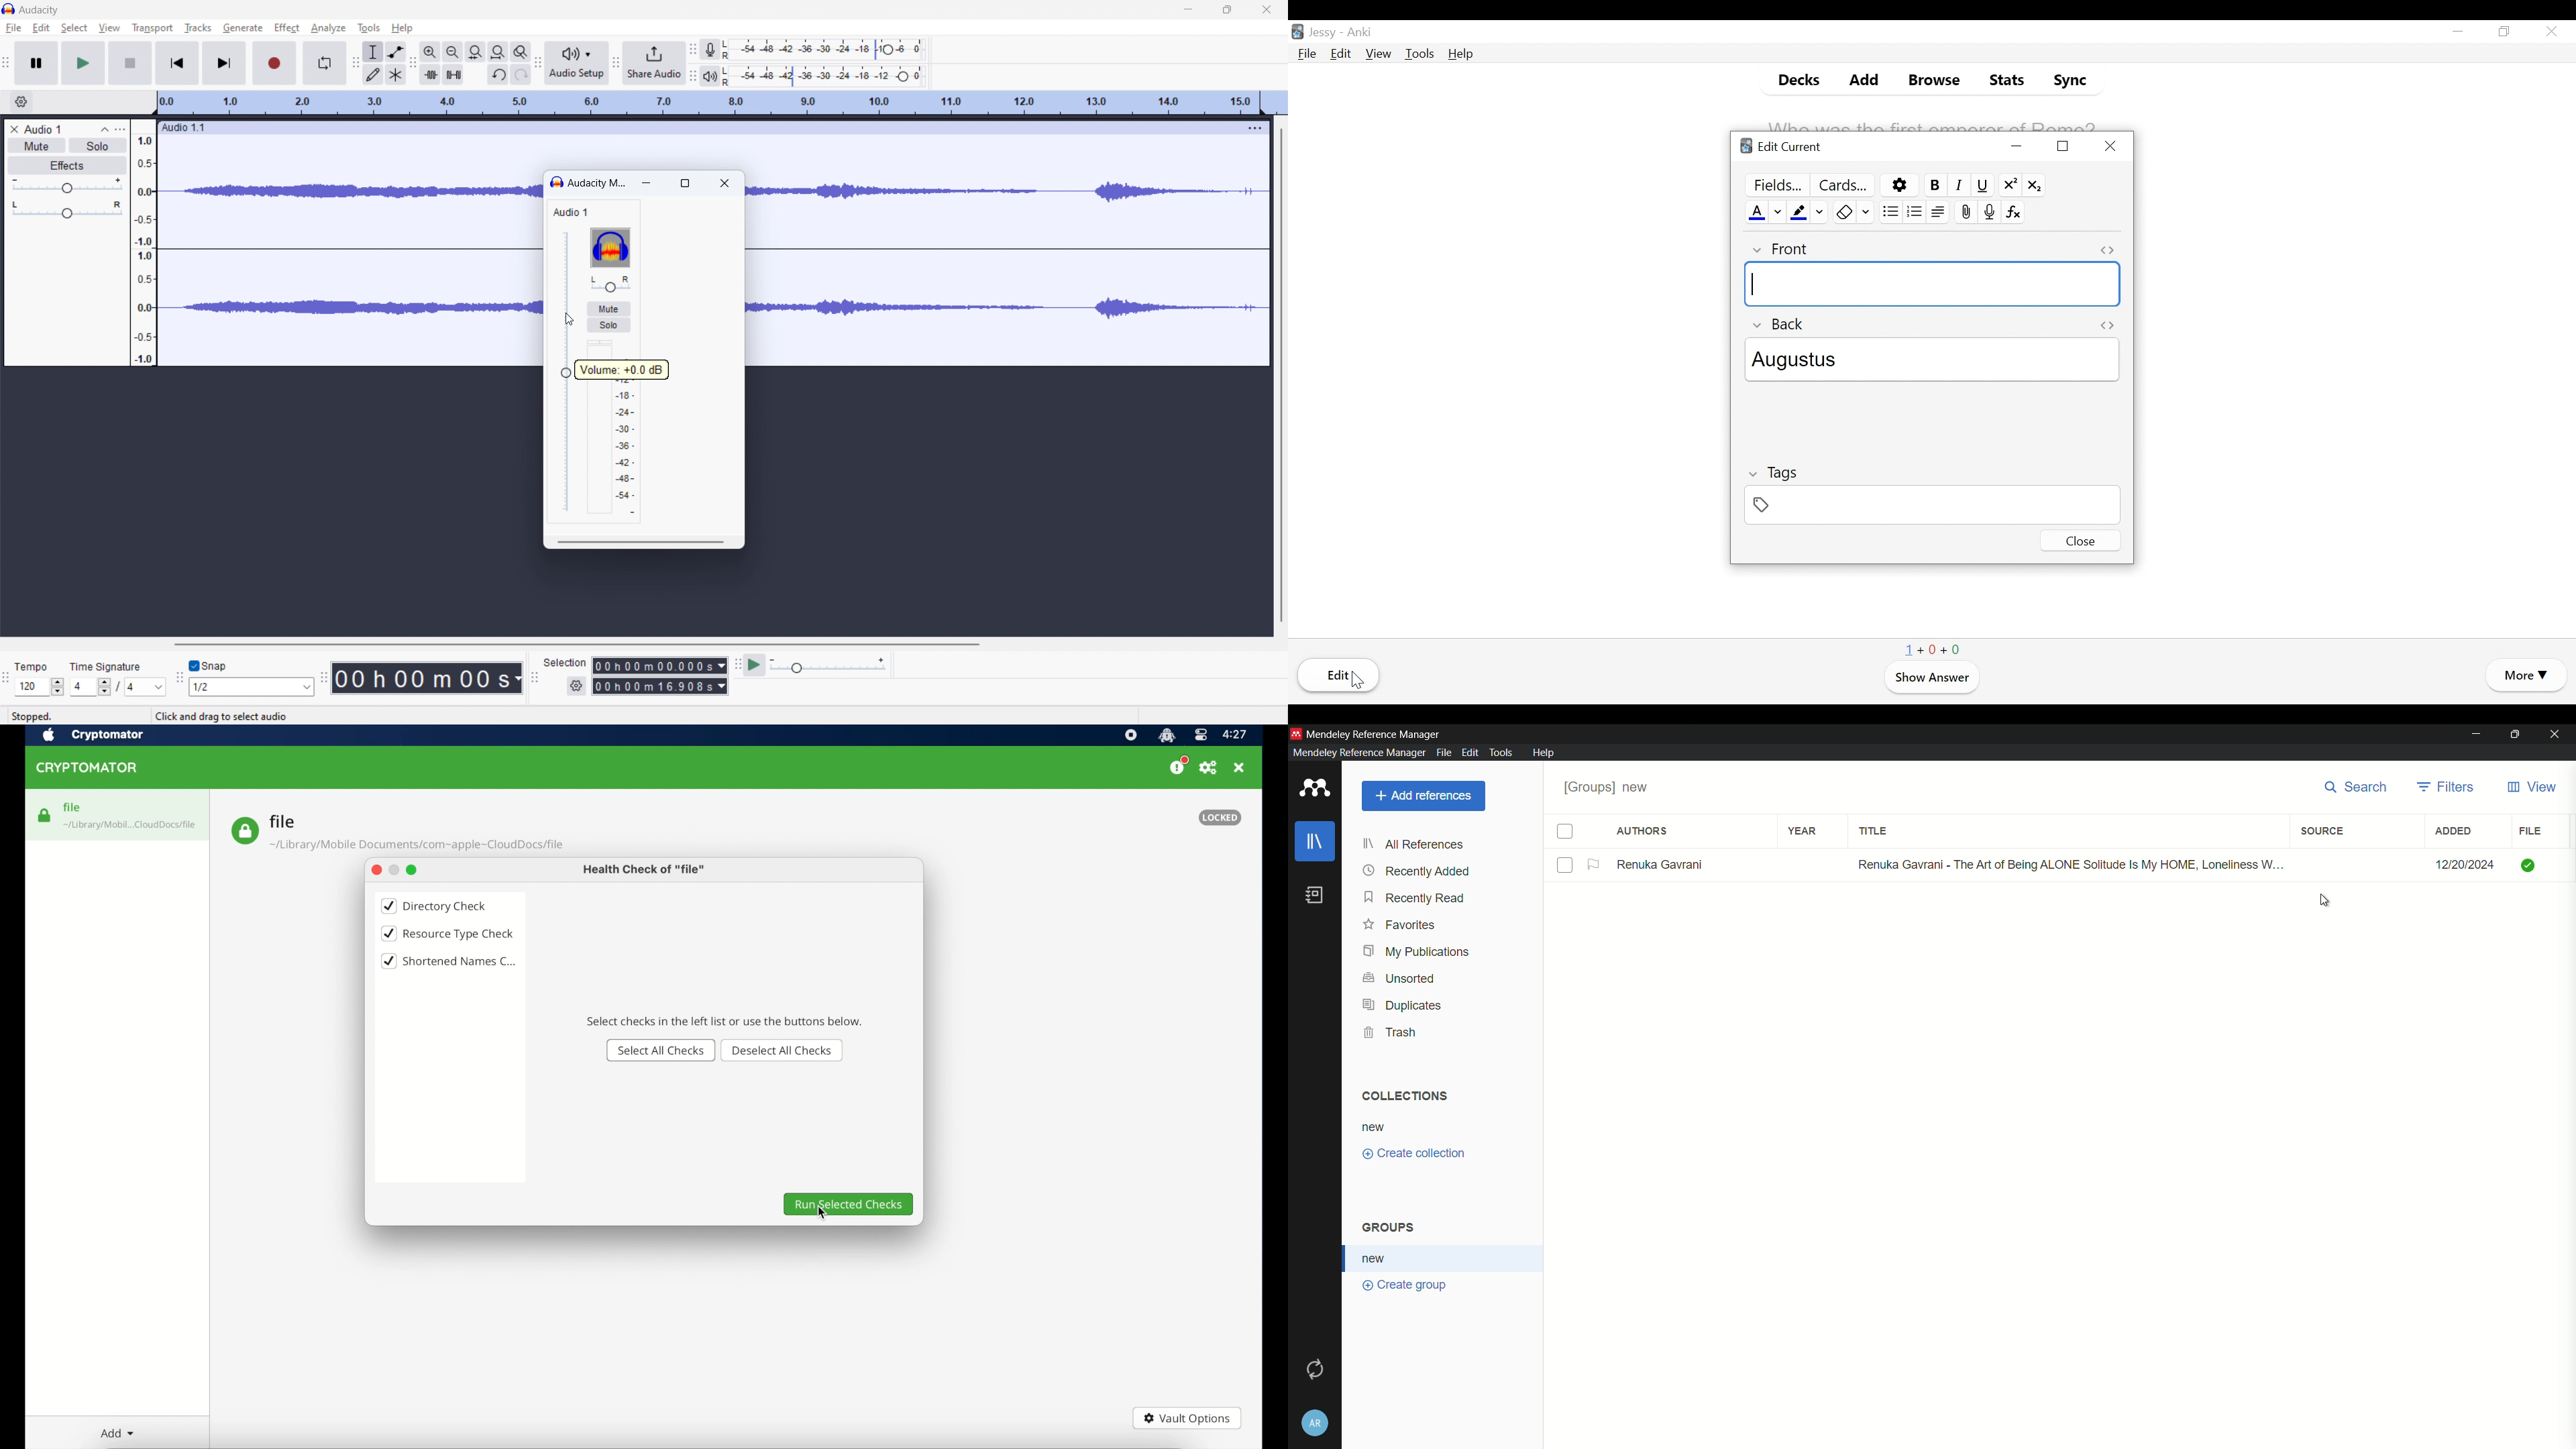  Describe the element at coordinates (178, 63) in the screenshot. I see `skip to start` at that location.